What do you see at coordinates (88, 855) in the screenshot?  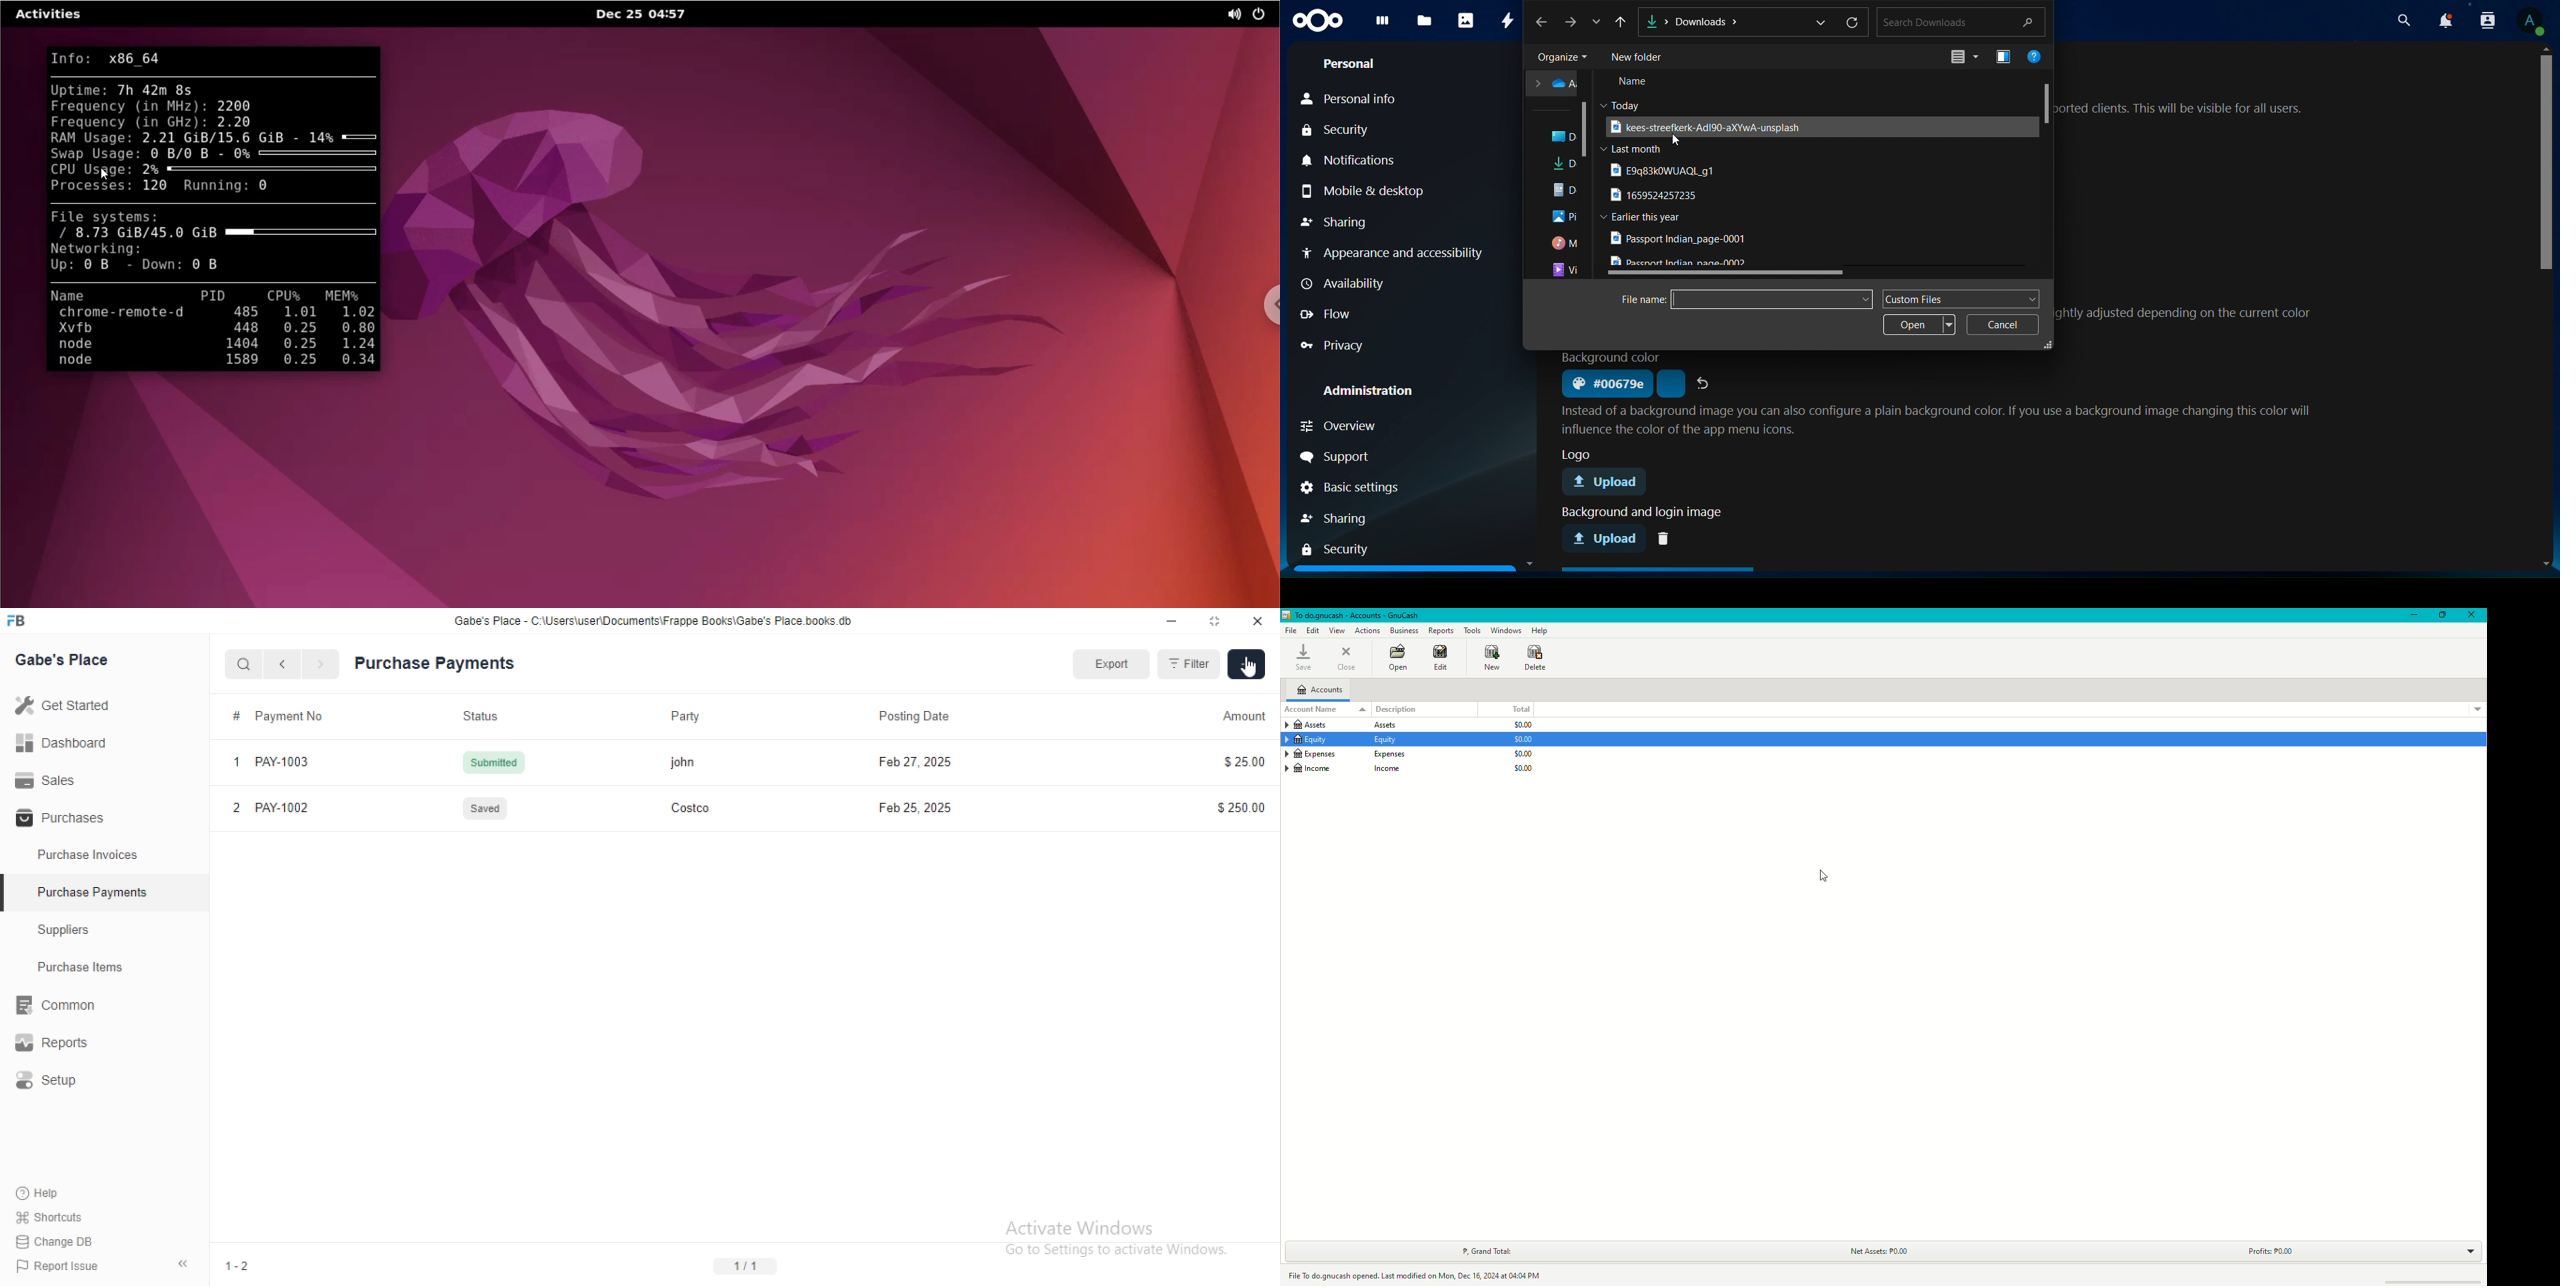 I see `Purchase Invoices` at bounding box center [88, 855].